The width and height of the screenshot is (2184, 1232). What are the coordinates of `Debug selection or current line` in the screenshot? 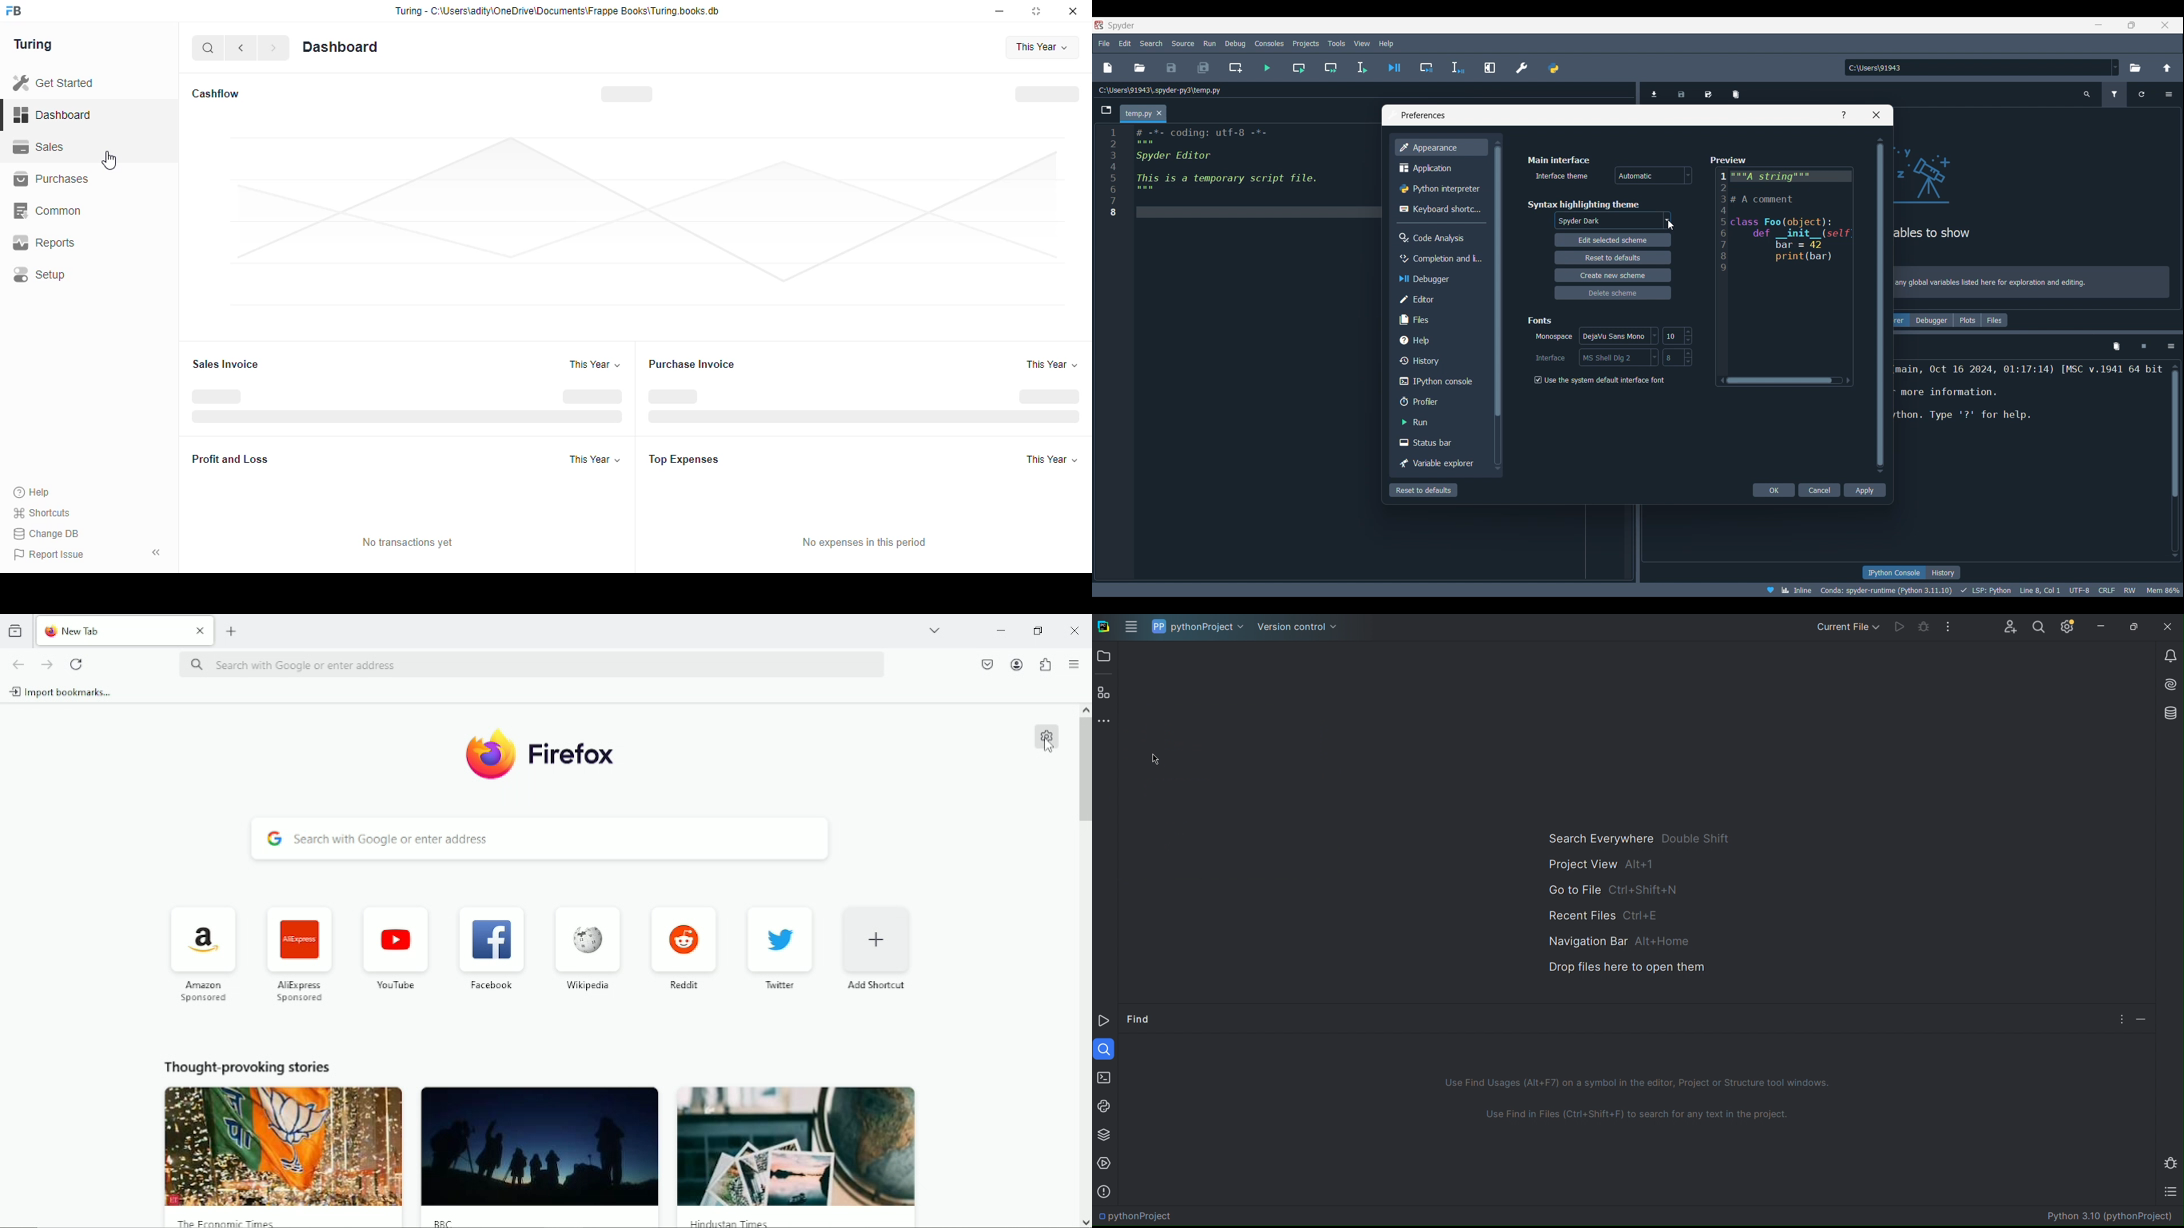 It's located at (1458, 68).